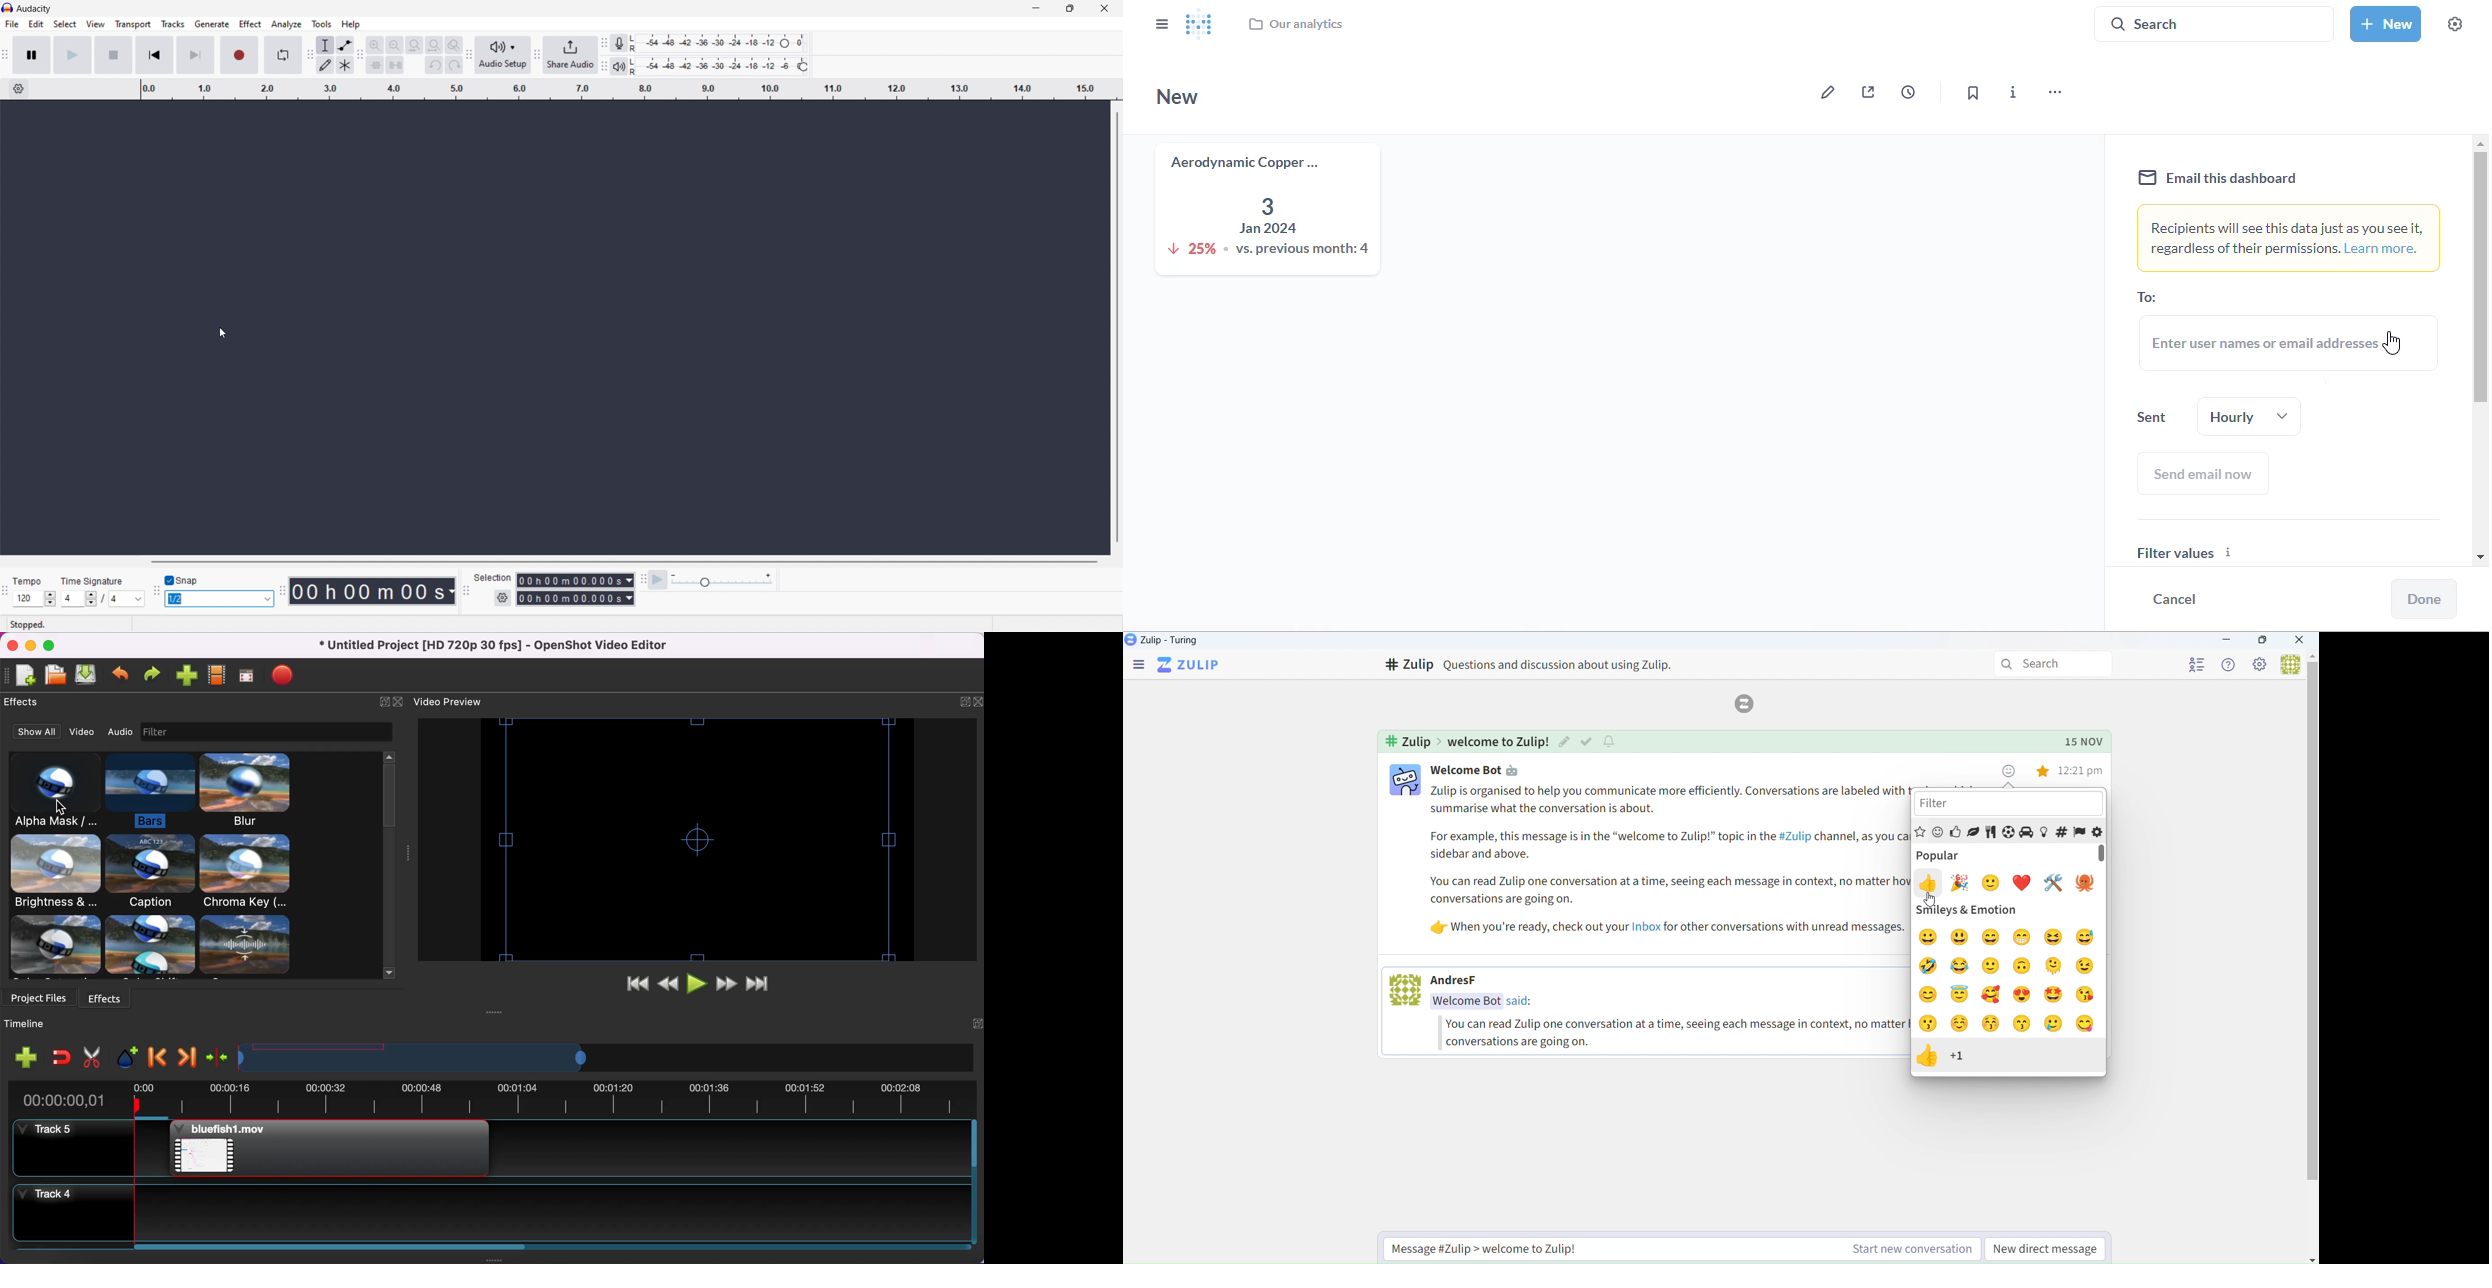 This screenshot has width=2492, height=1288. Describe the element at coordinates (2087, 936) in the screenshot. I see `laugh with panic` at that location.